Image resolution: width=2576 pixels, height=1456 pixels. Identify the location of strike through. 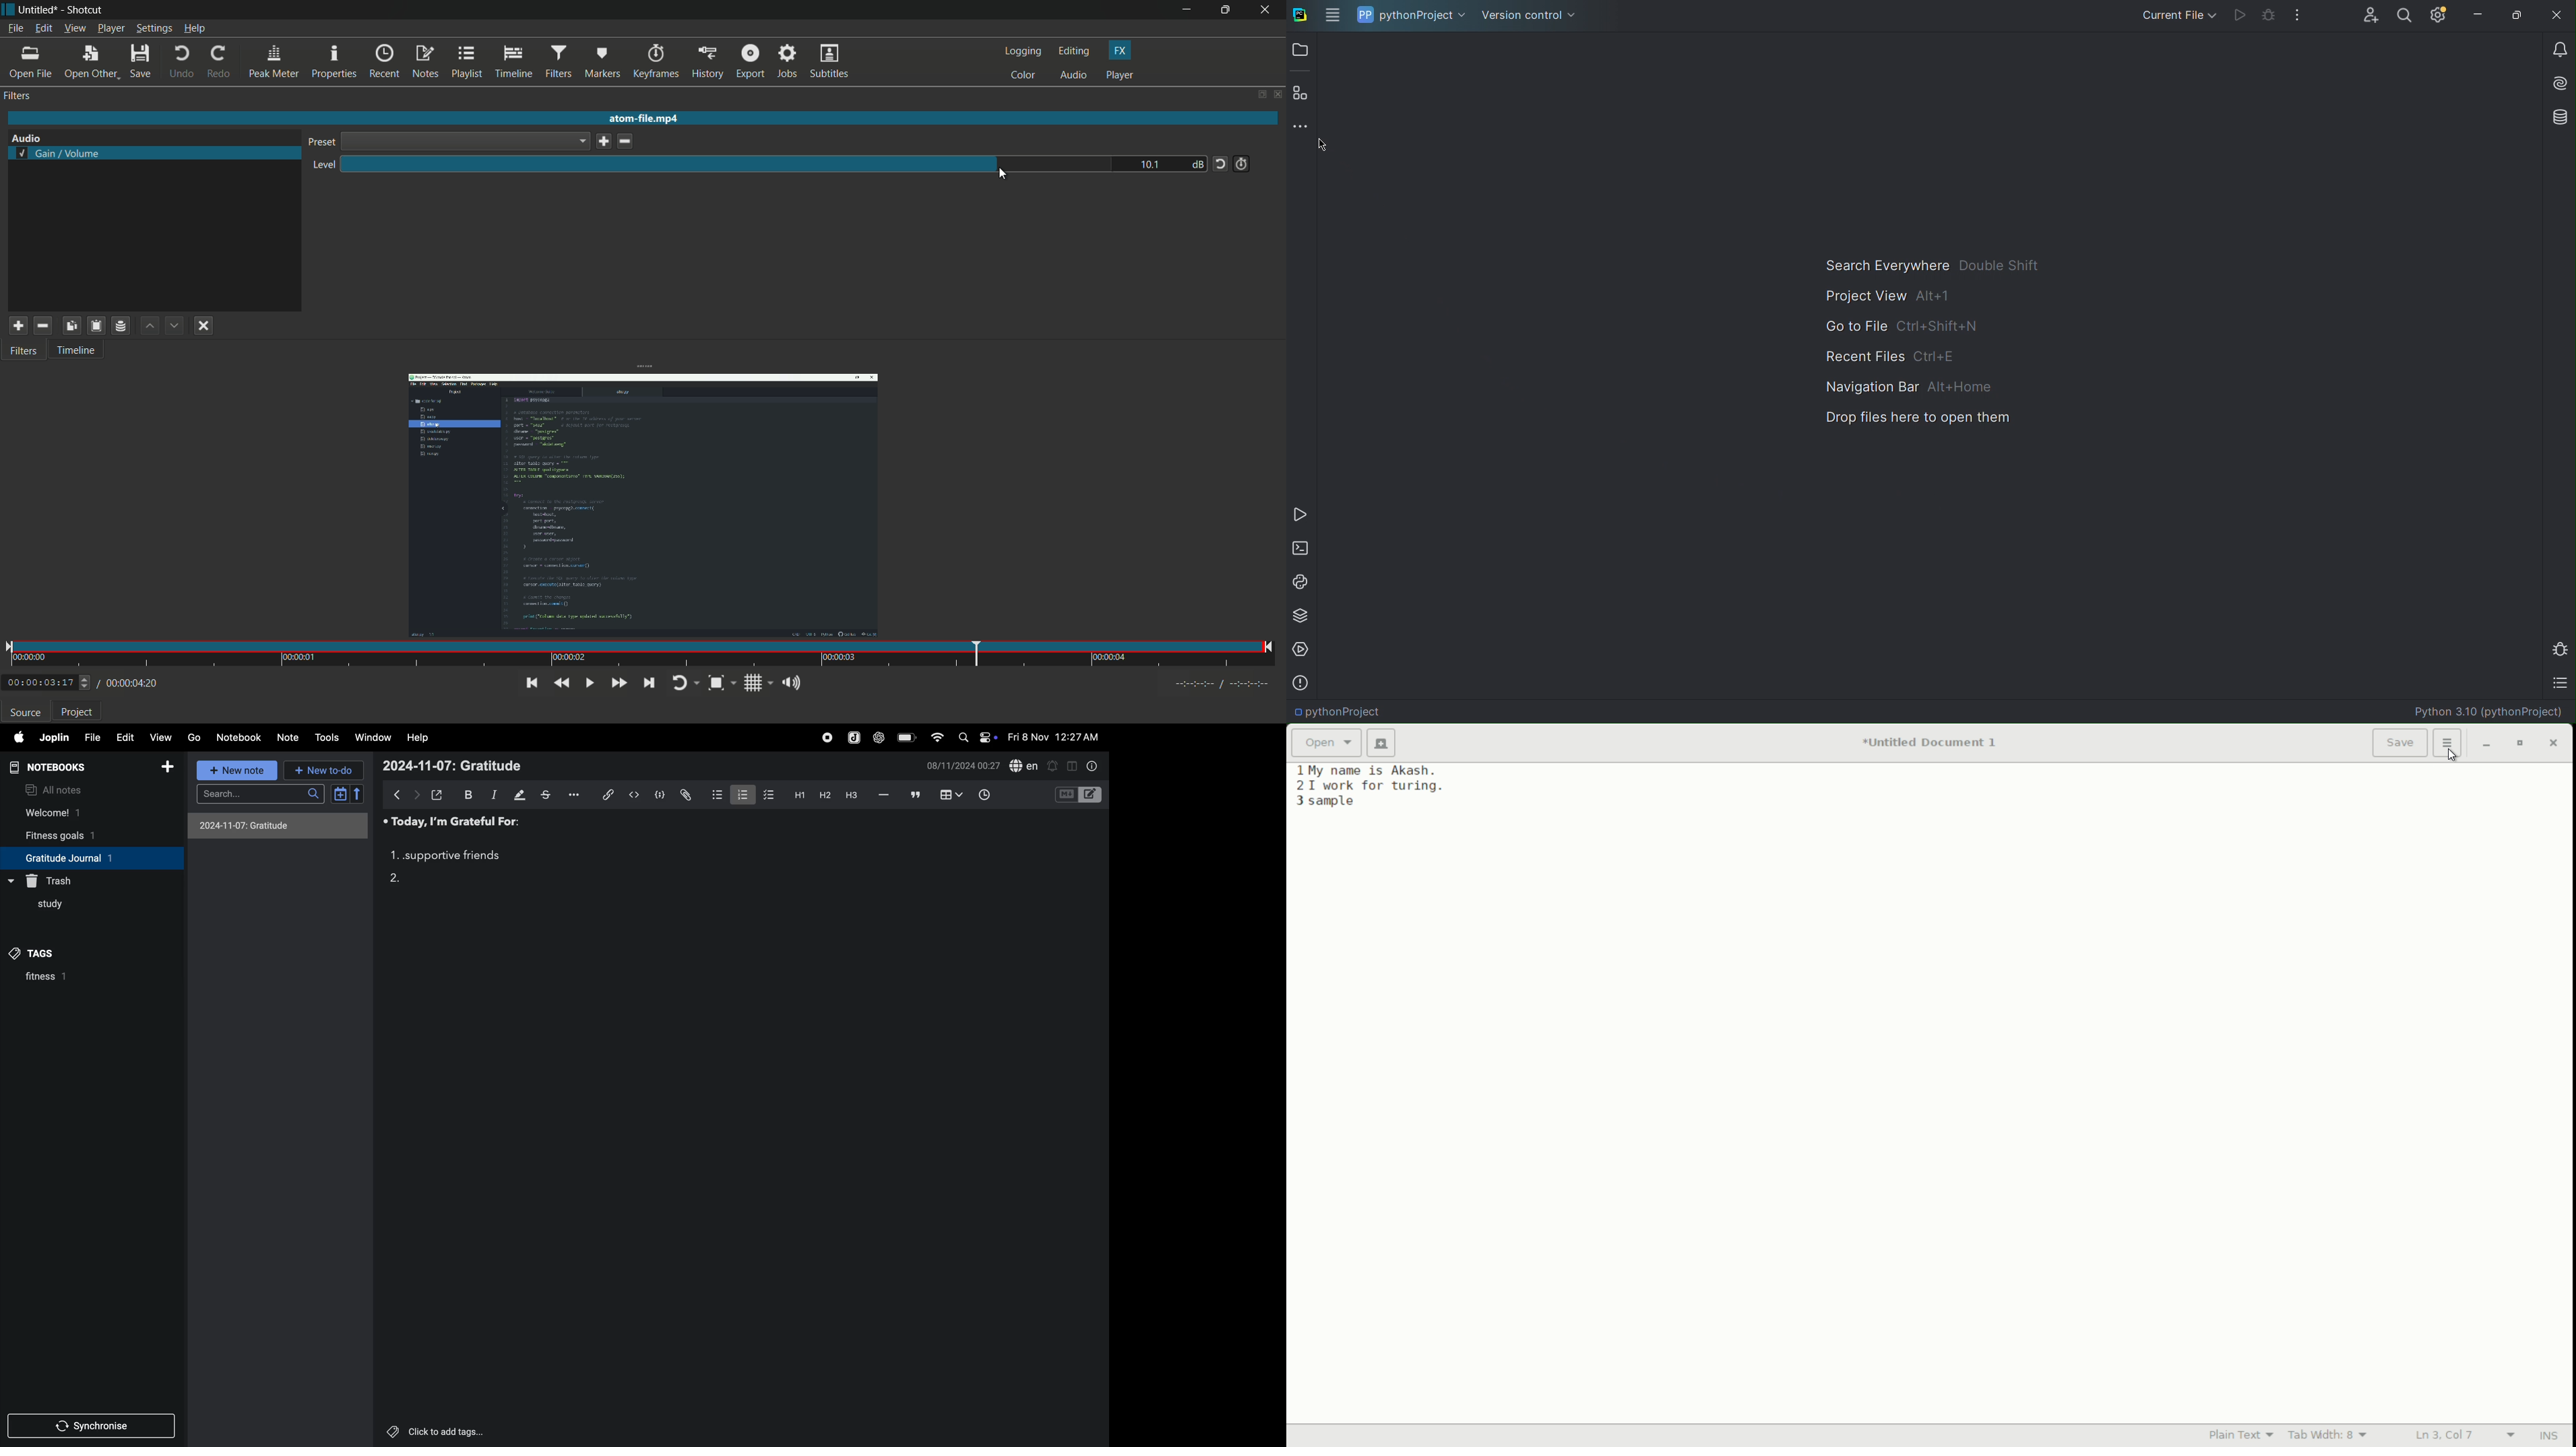
(550, 795).